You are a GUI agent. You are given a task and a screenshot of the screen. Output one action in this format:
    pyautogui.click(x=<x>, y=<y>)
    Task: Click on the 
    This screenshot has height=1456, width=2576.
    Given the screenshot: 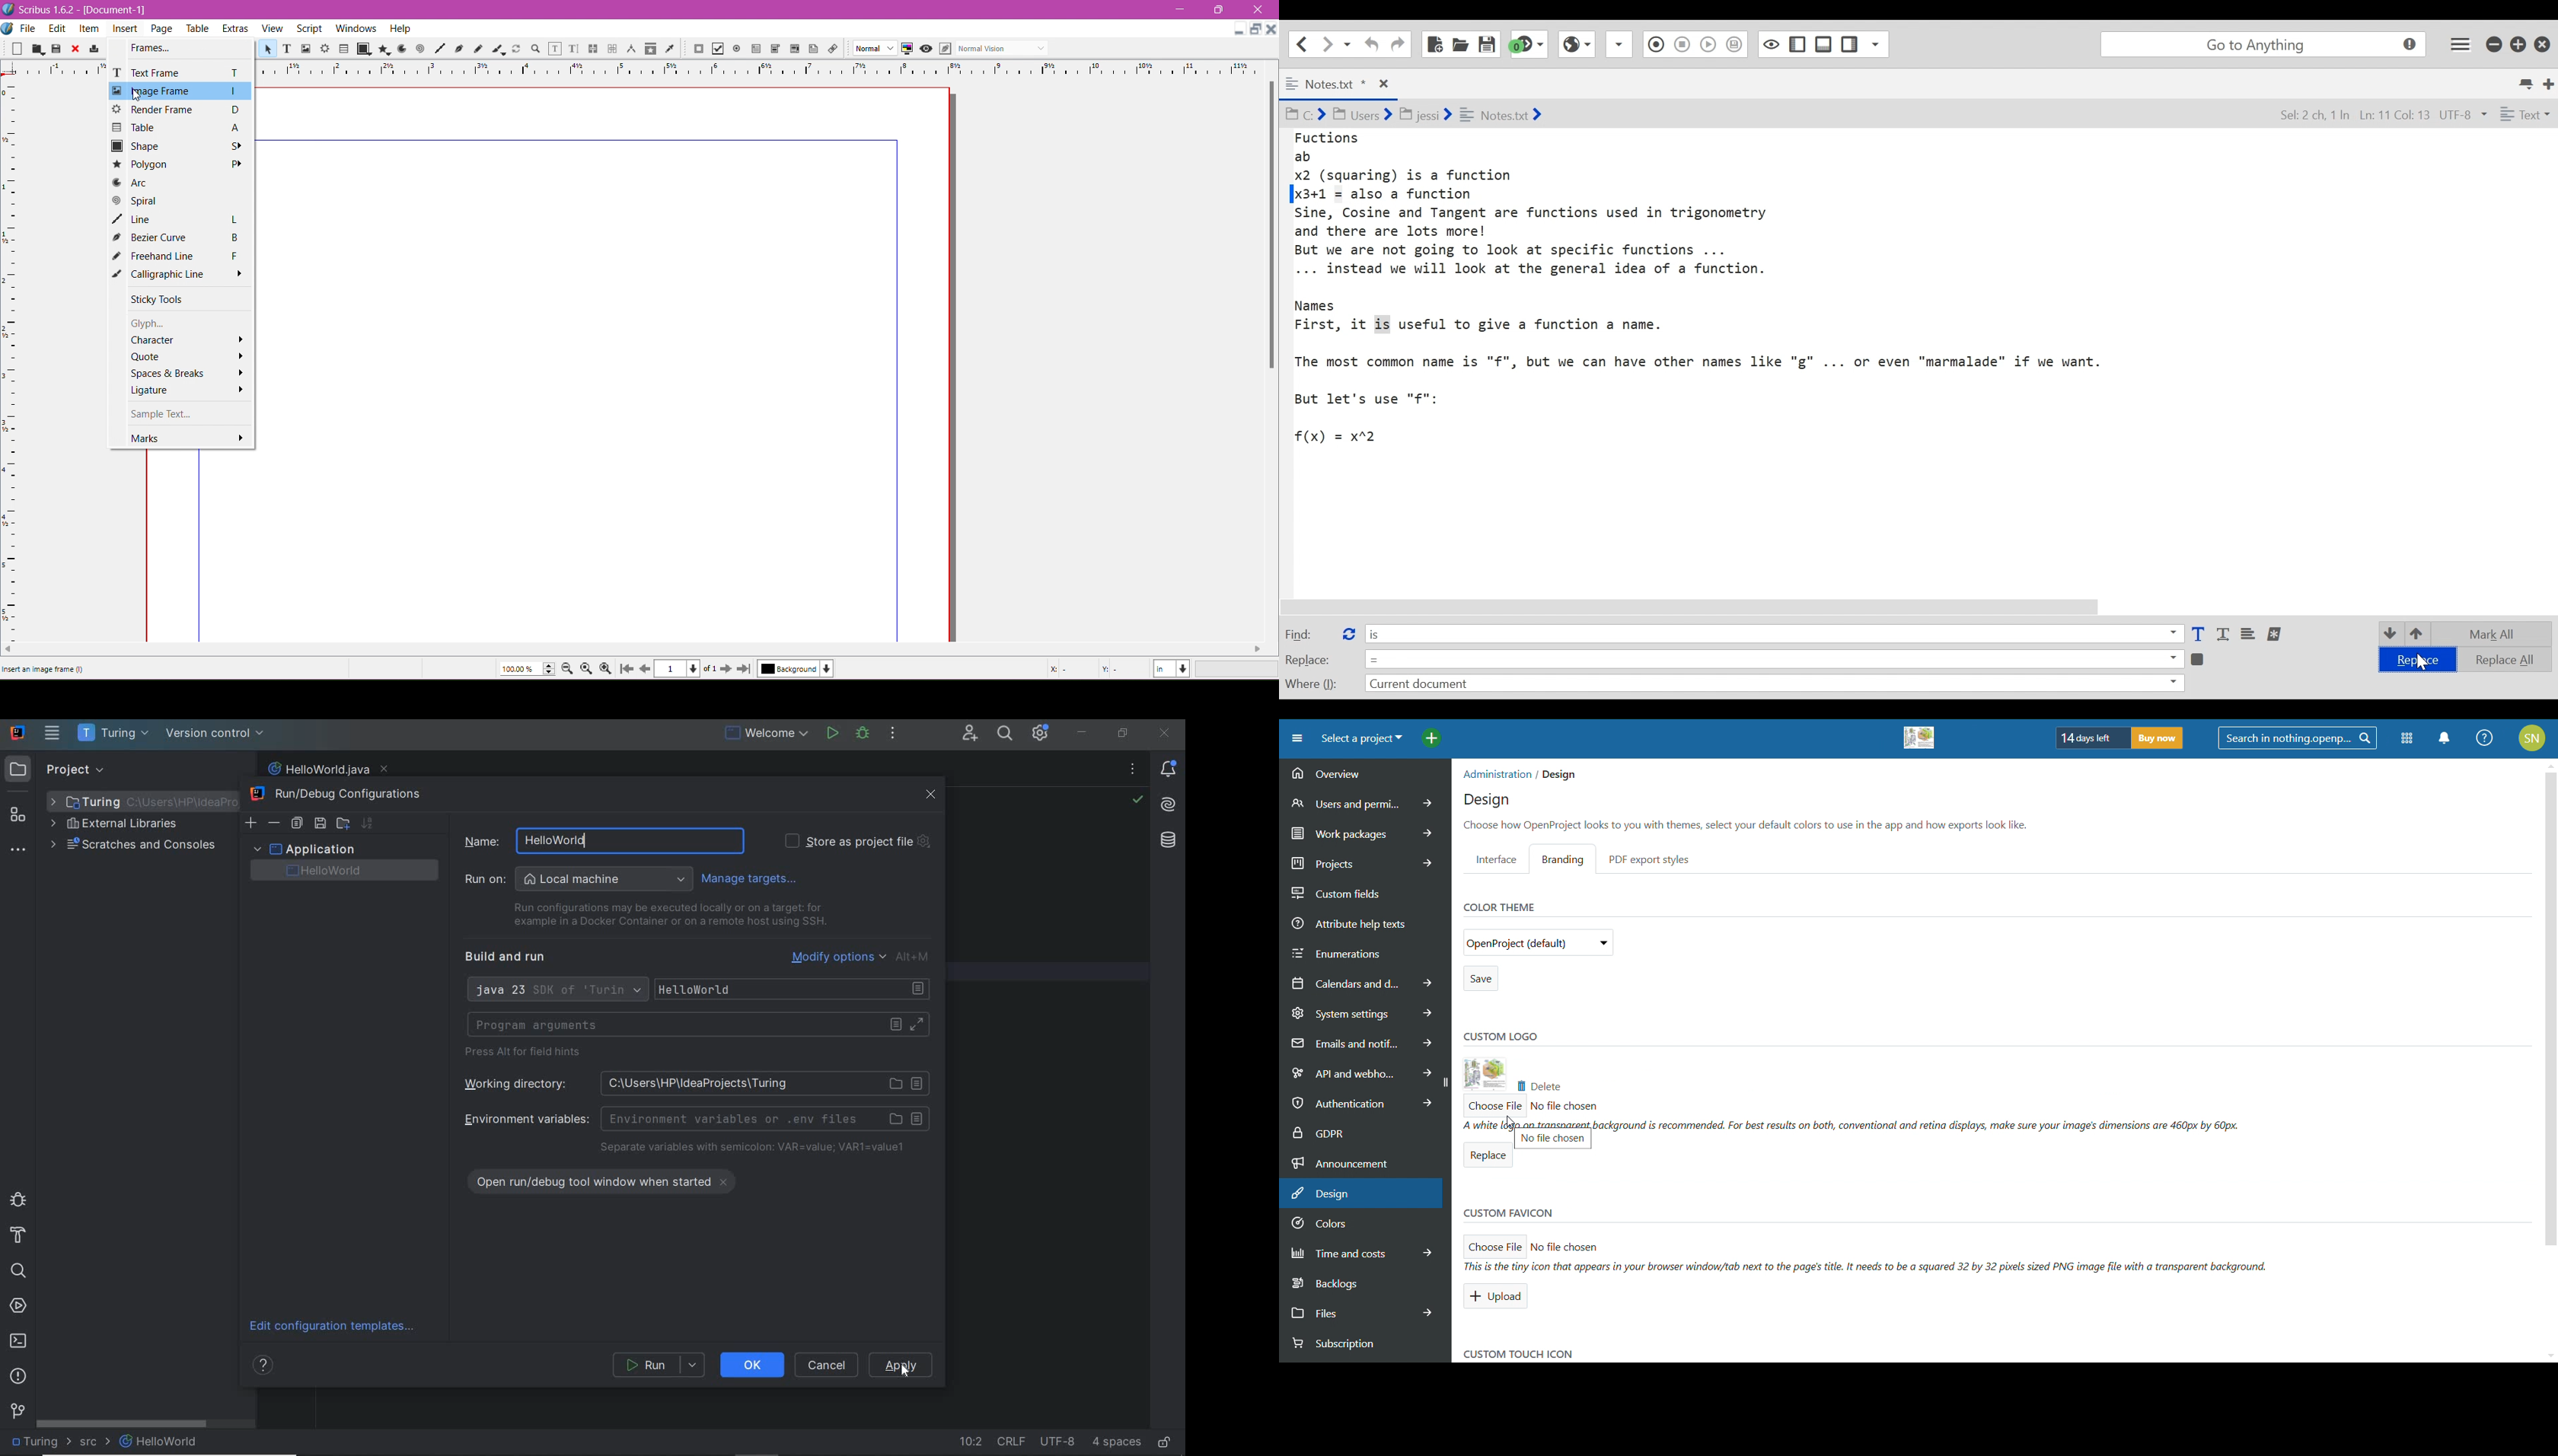 What is the action you would take?
    pyautogui.click(x=1398, y=45)
    